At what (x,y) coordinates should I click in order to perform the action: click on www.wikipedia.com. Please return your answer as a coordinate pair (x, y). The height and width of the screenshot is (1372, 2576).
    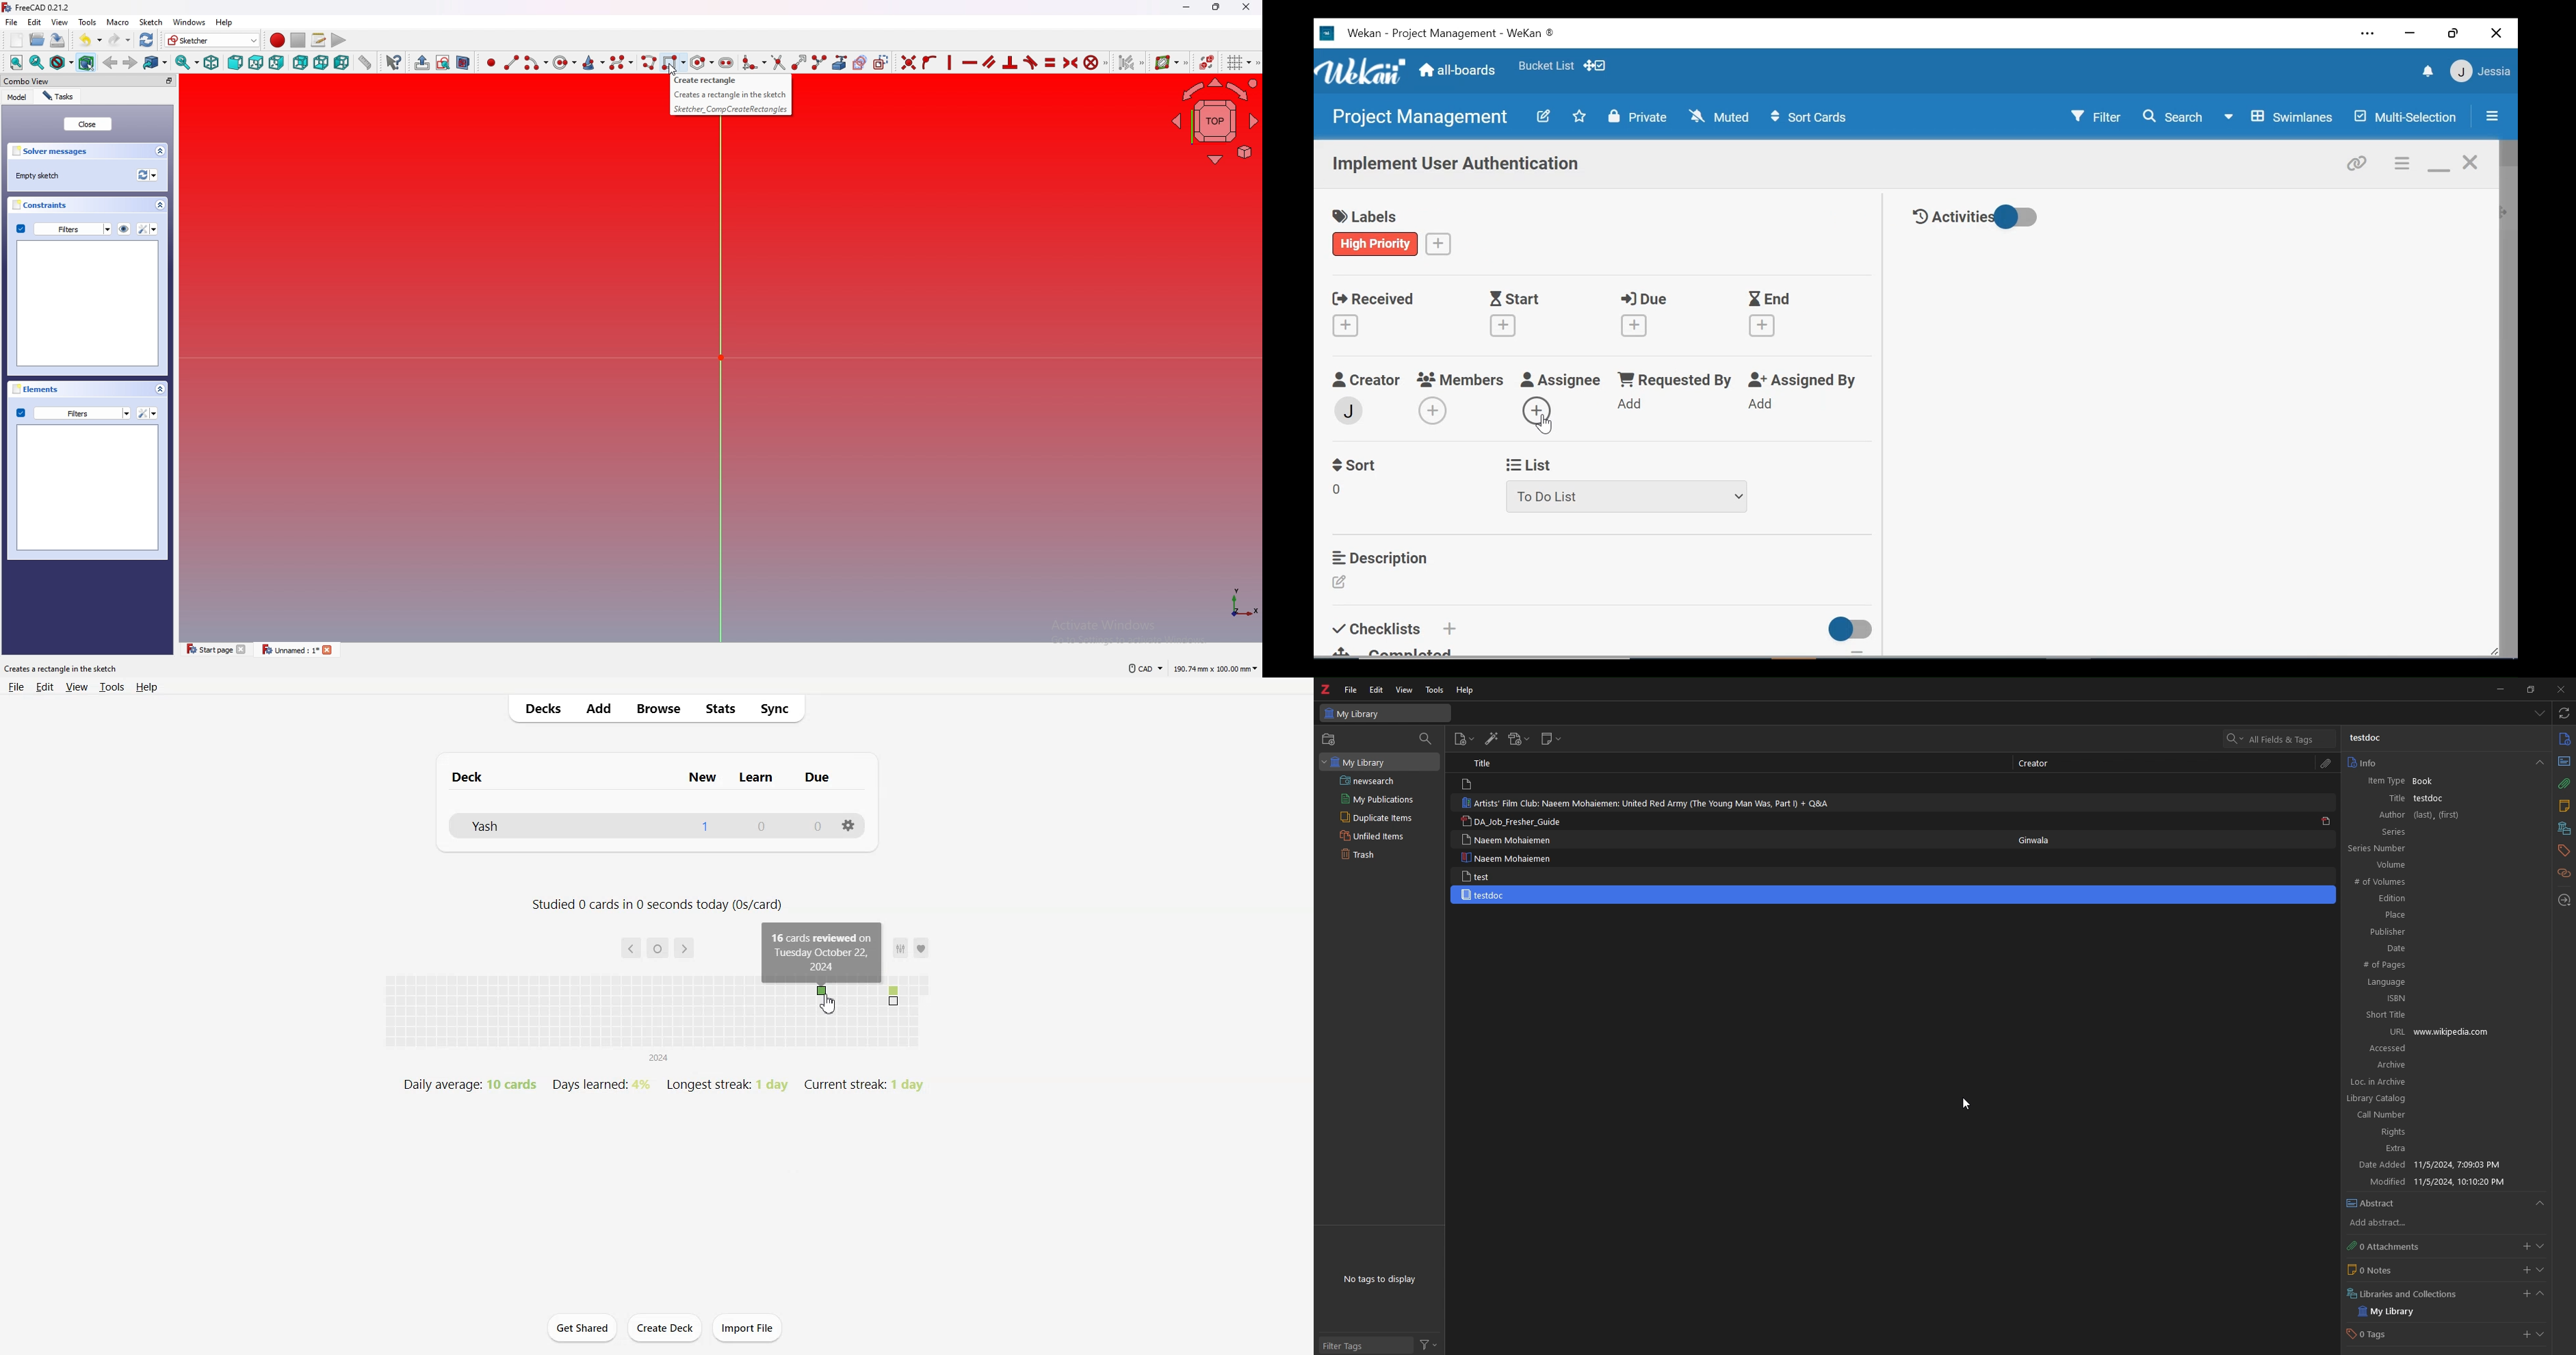
    Looking at the image, I should click on (2478, 1031).